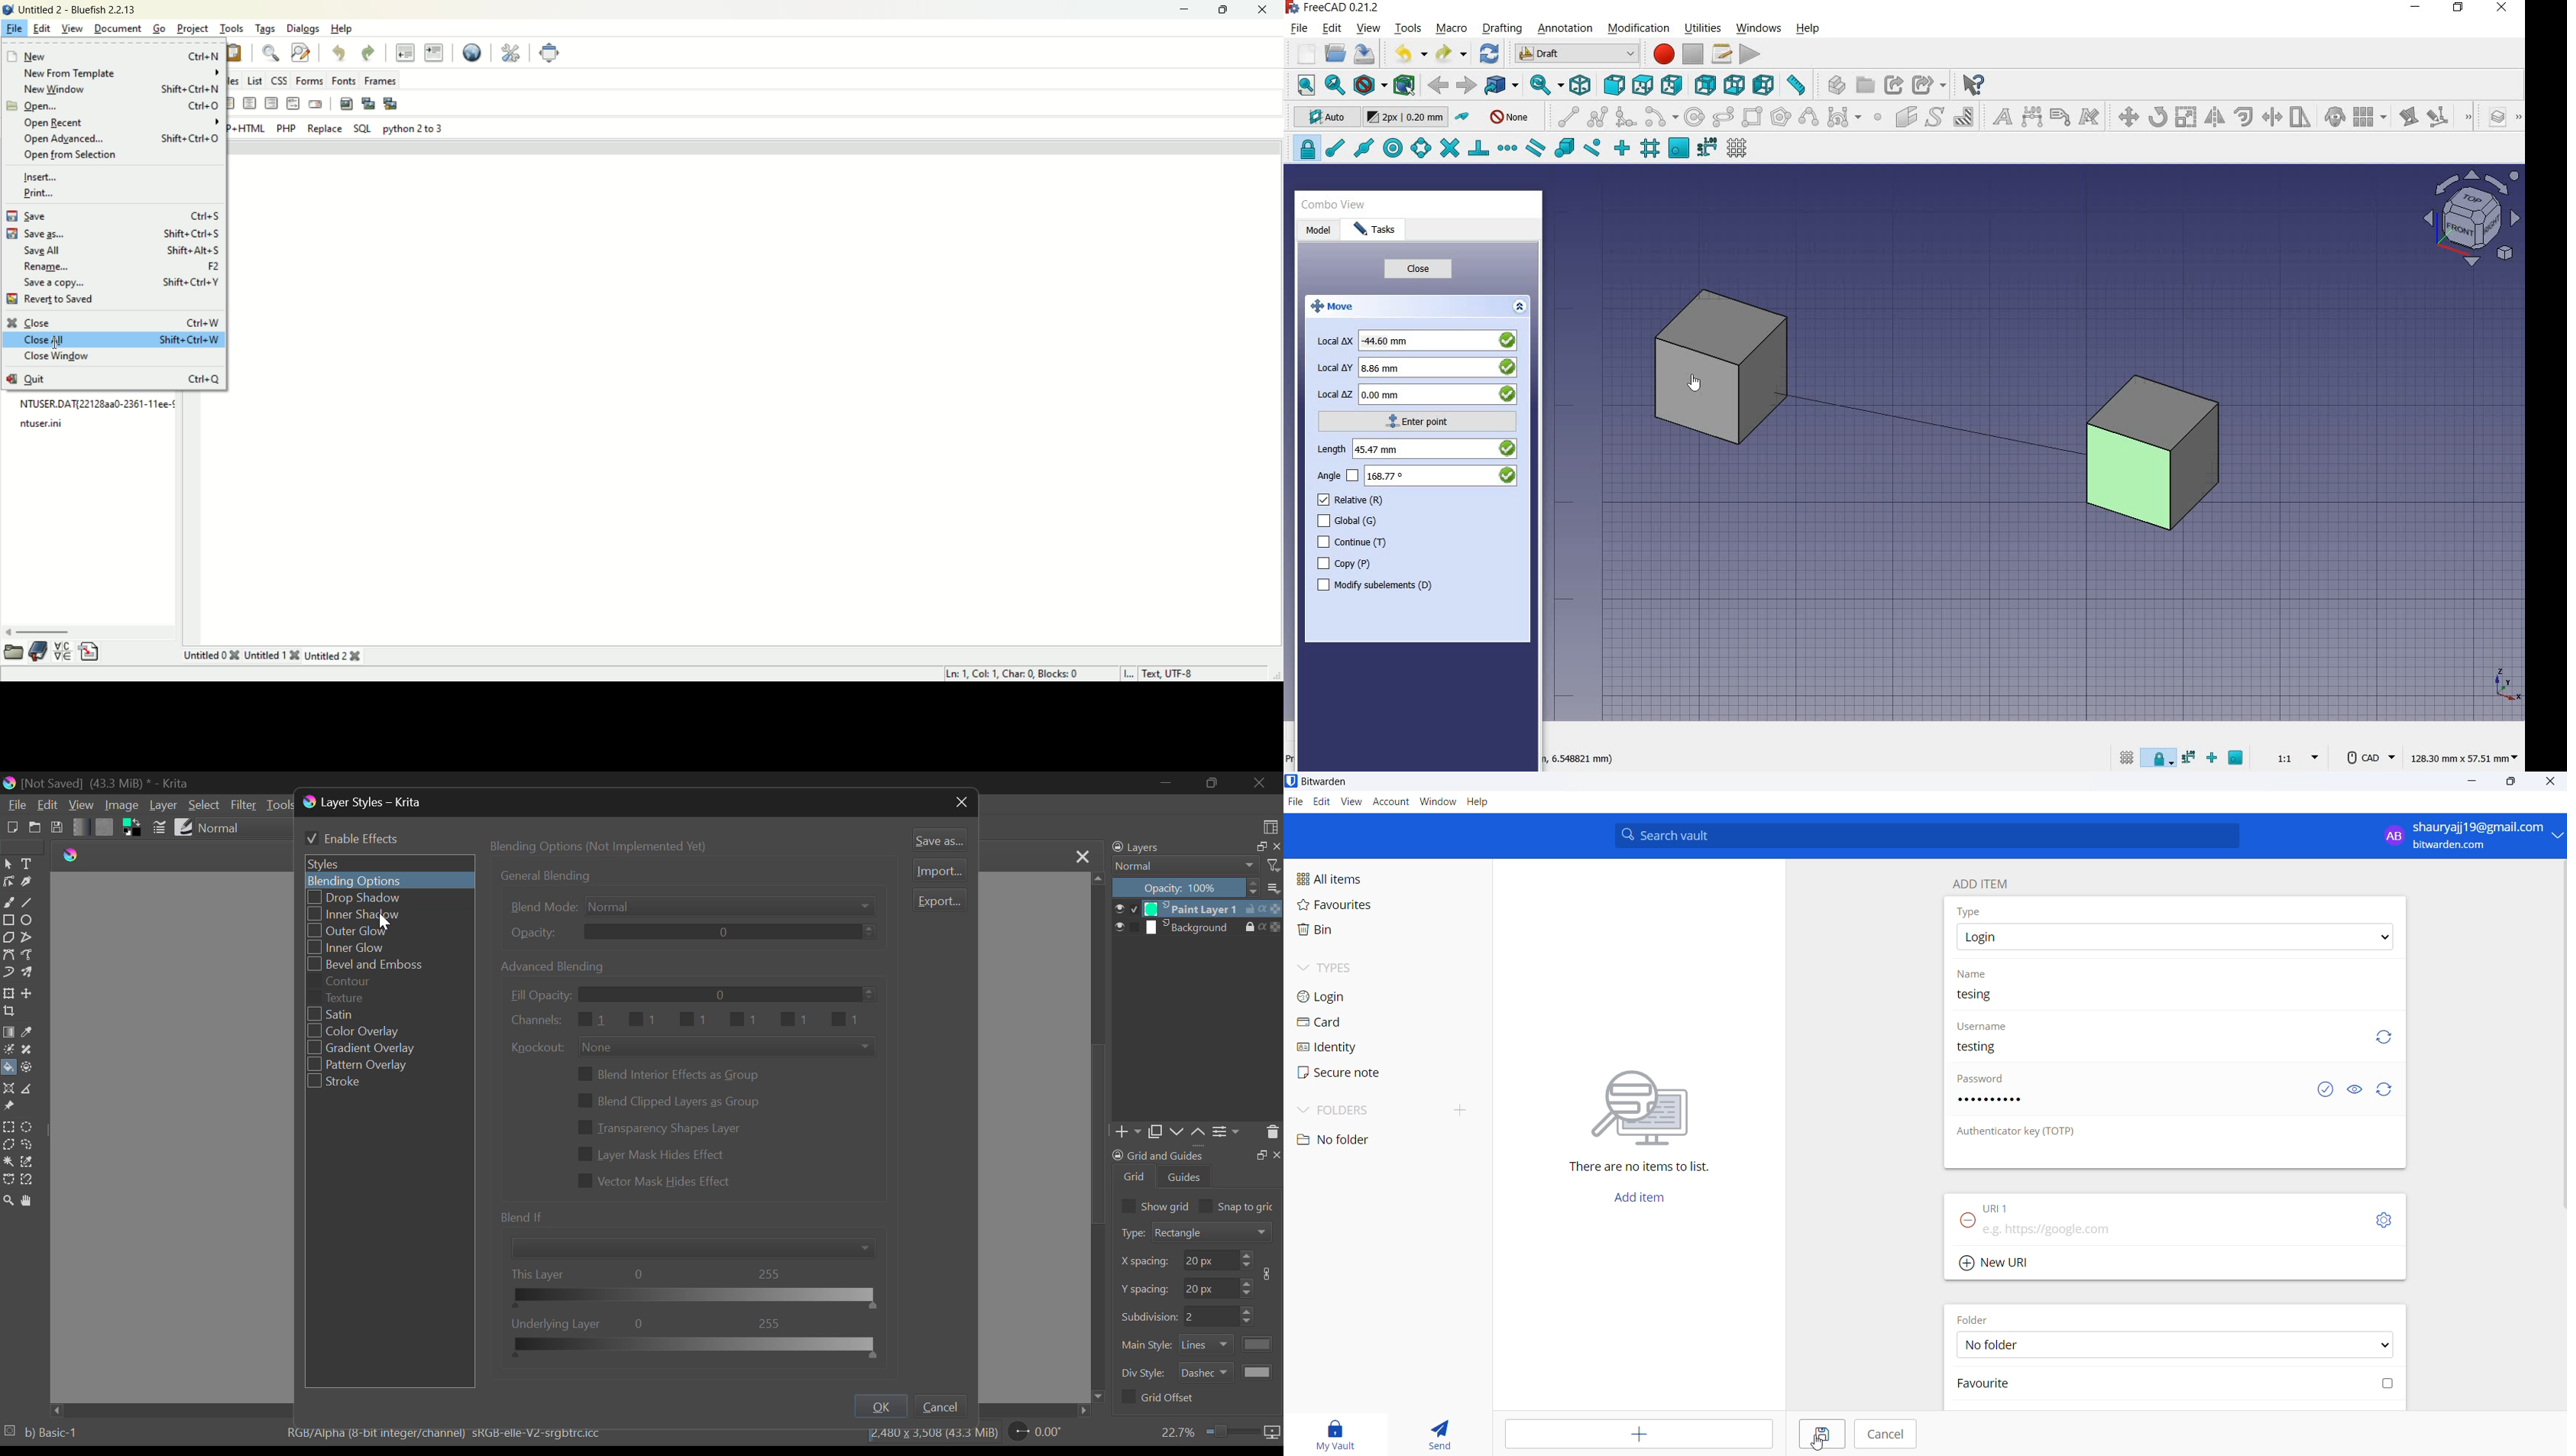 This screenshot has height=1456, width=2576. What do you see at coordinates (2174, 1387) in the screenshot?
I see `Mark favourite` at bounding box center [2174, 1387].